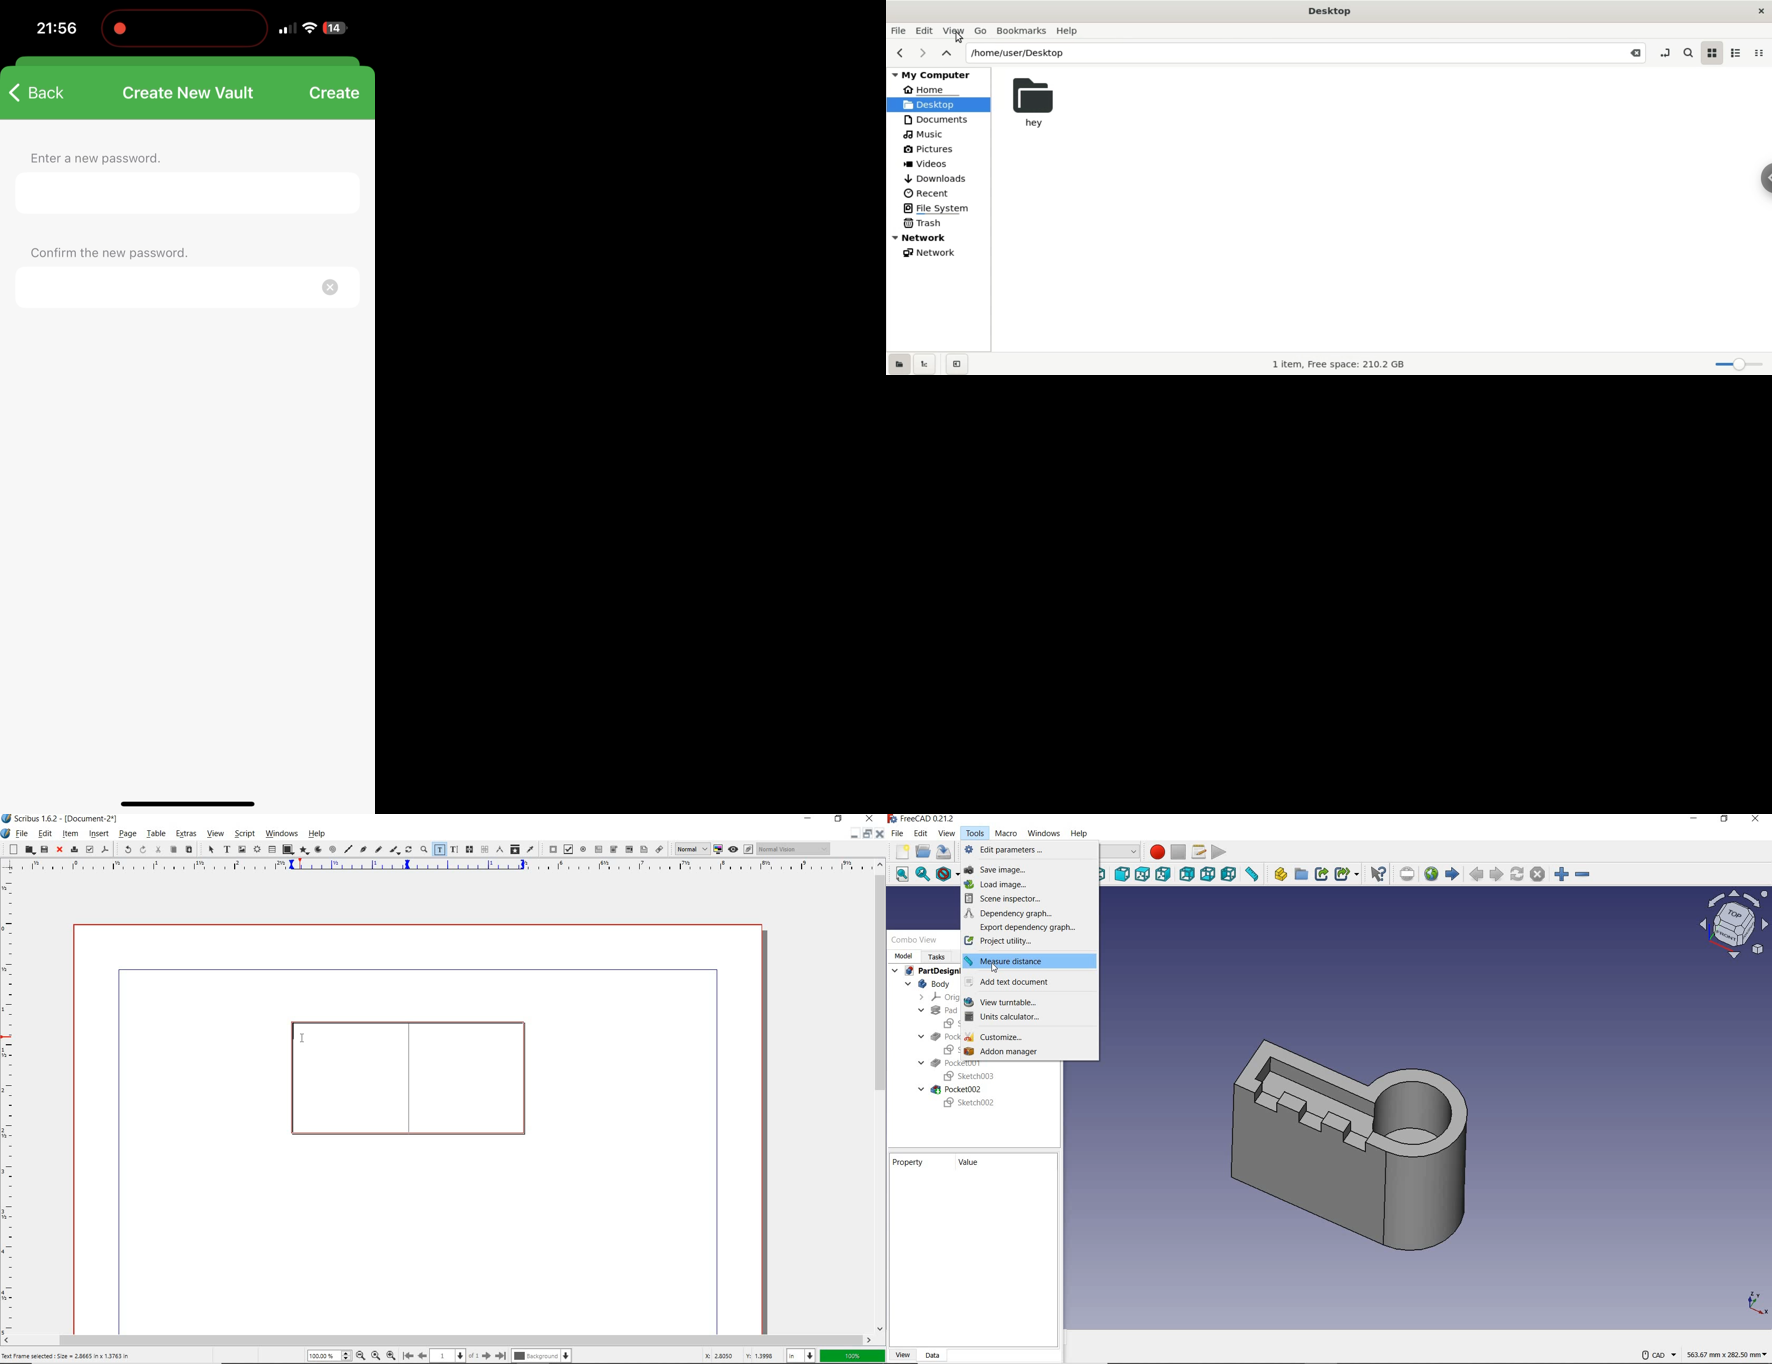 The width and height of the screenshot is (1792, 1372). What do you see at coordinates (1452, 874) in the screenshot?
I see `start page` at bounding box center [1452, 874].